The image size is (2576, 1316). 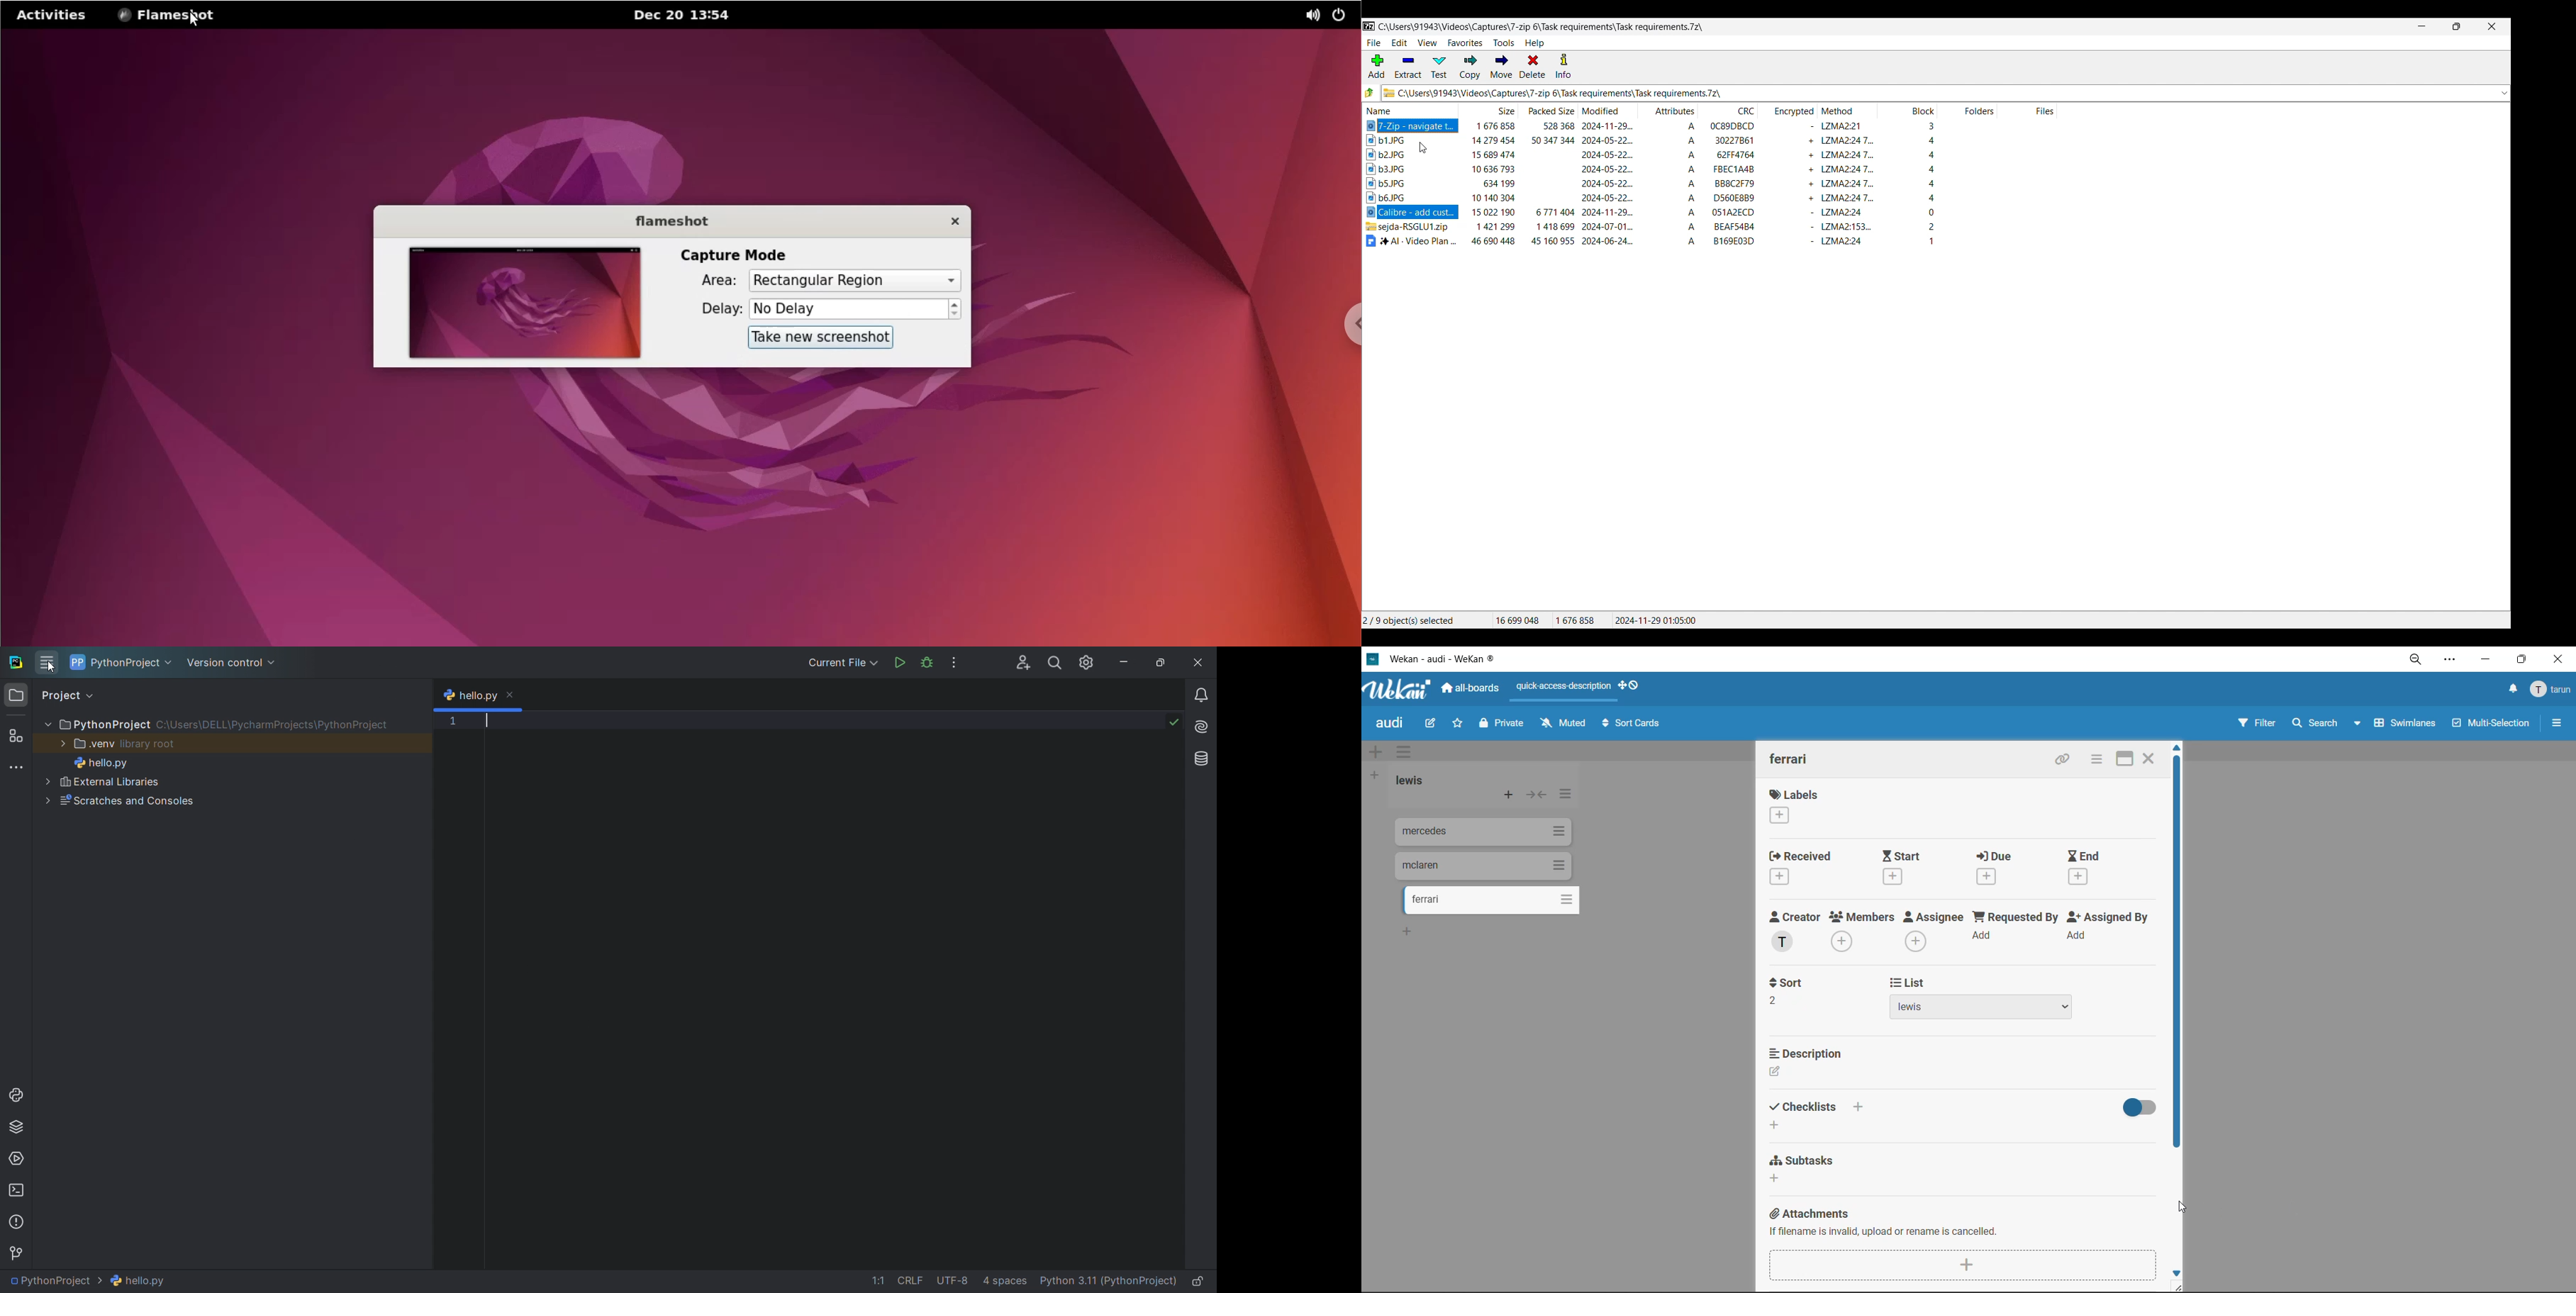 What do you see at coordinates (22, 1256) in the screenshot?
I see `version control` at bounding box center [22, 1256].